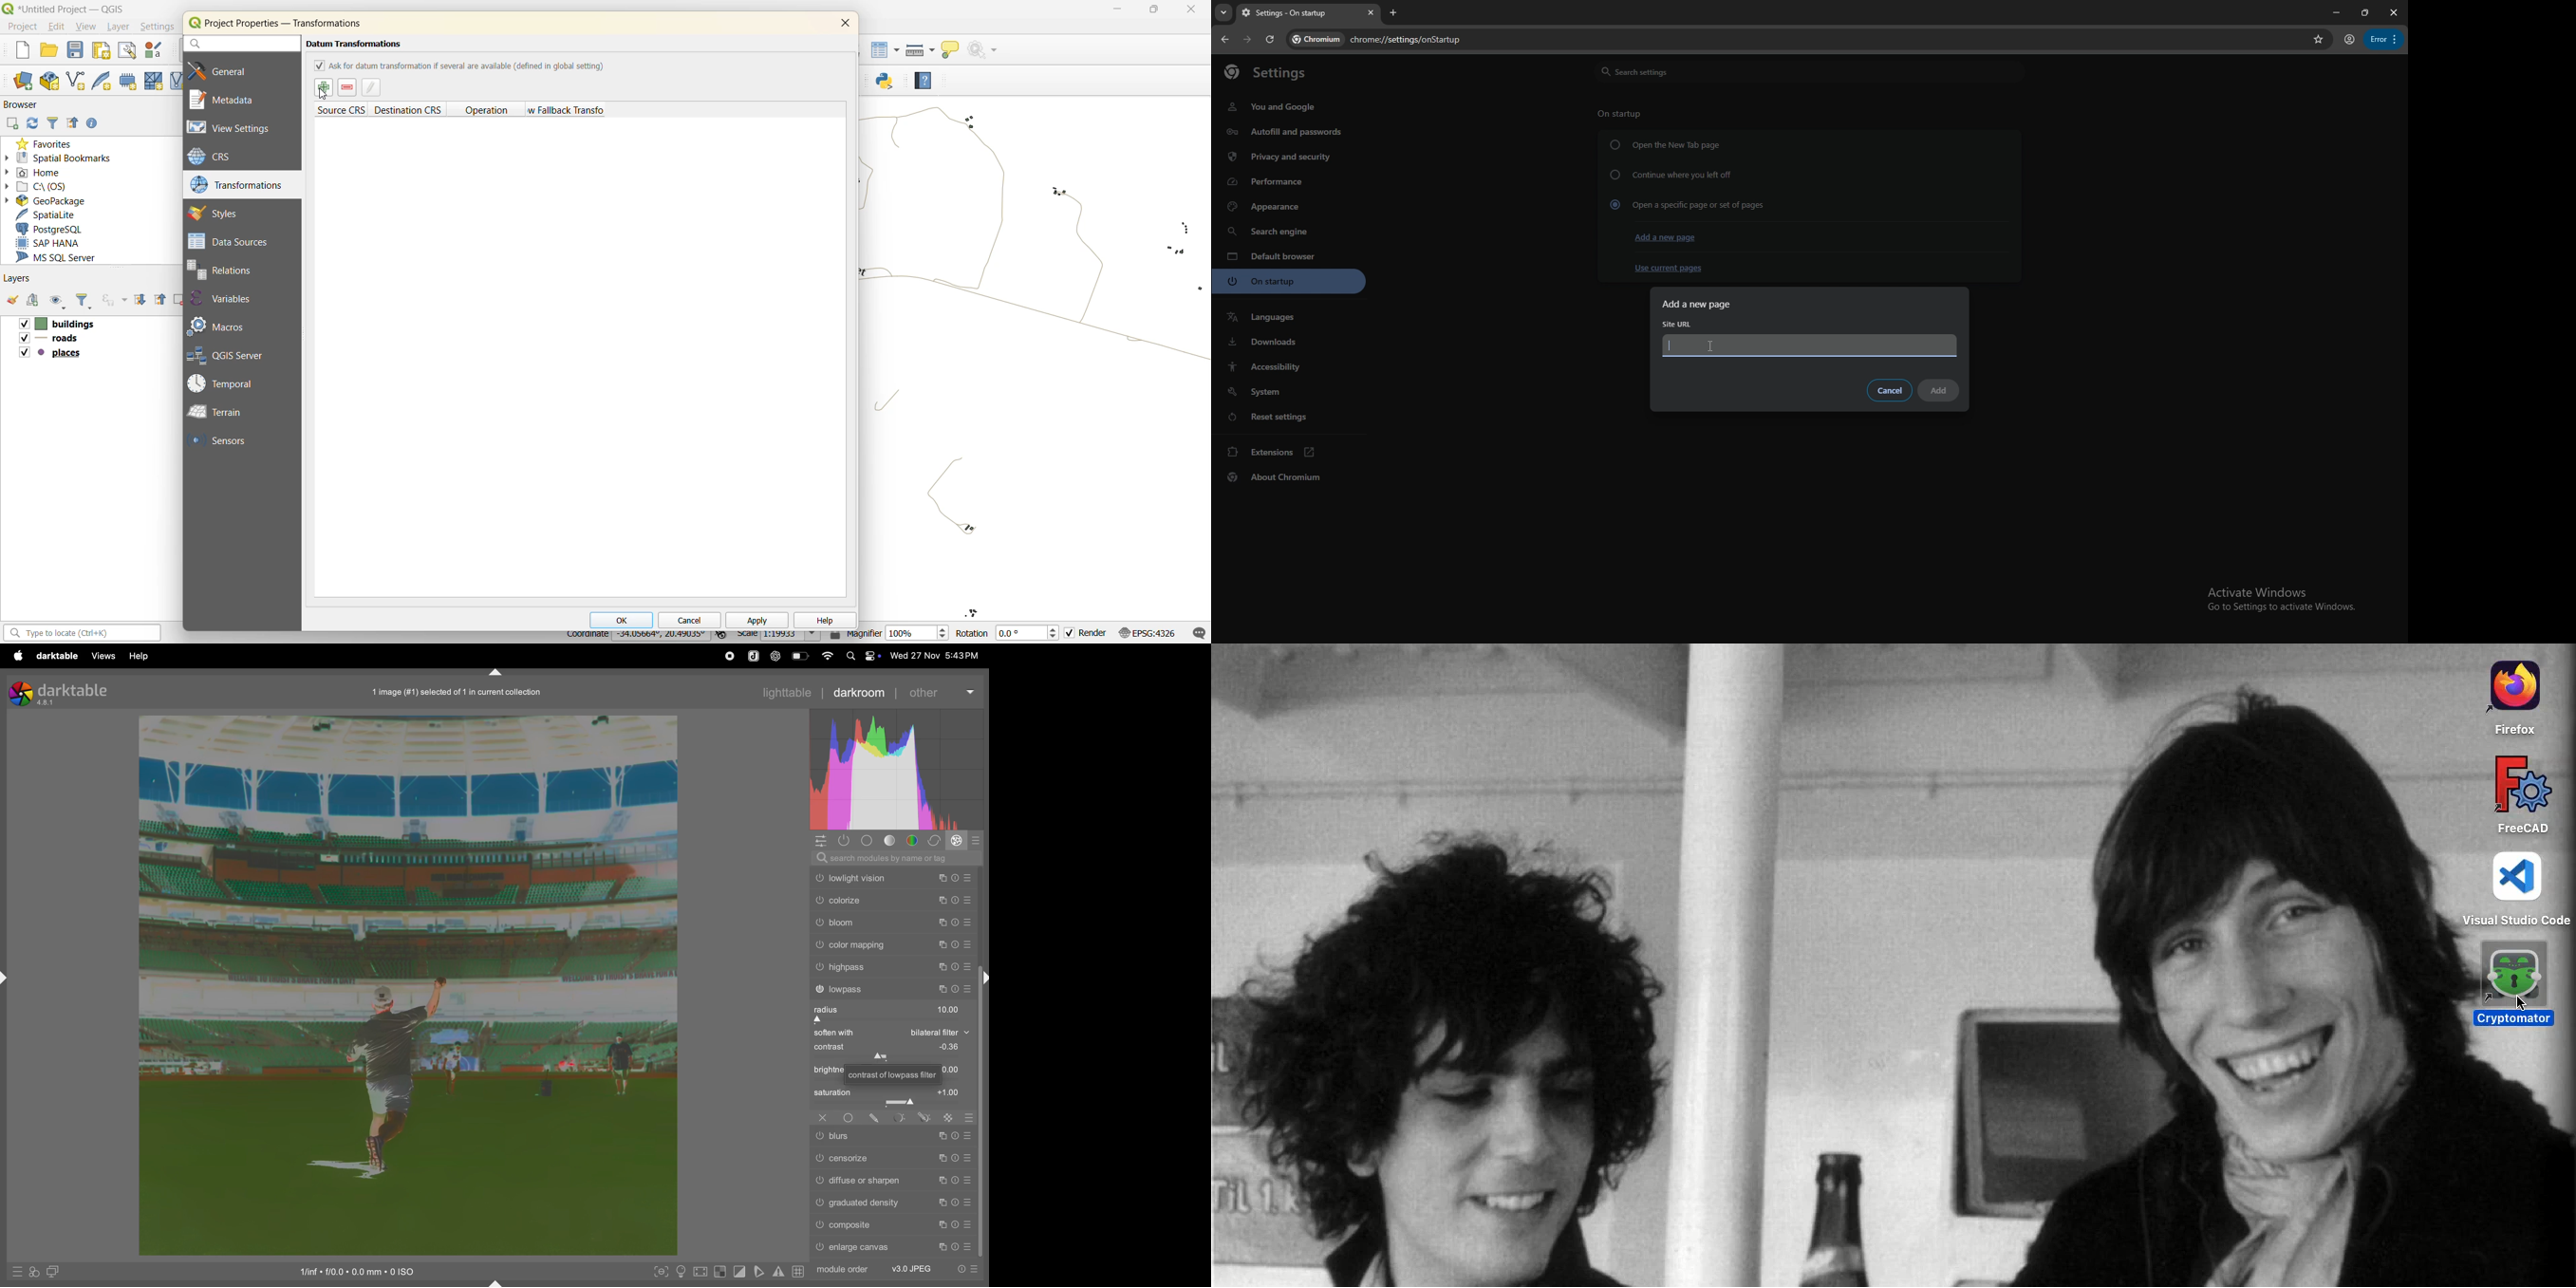  I want to click on toggle clipping indications, so click(740, 1272).